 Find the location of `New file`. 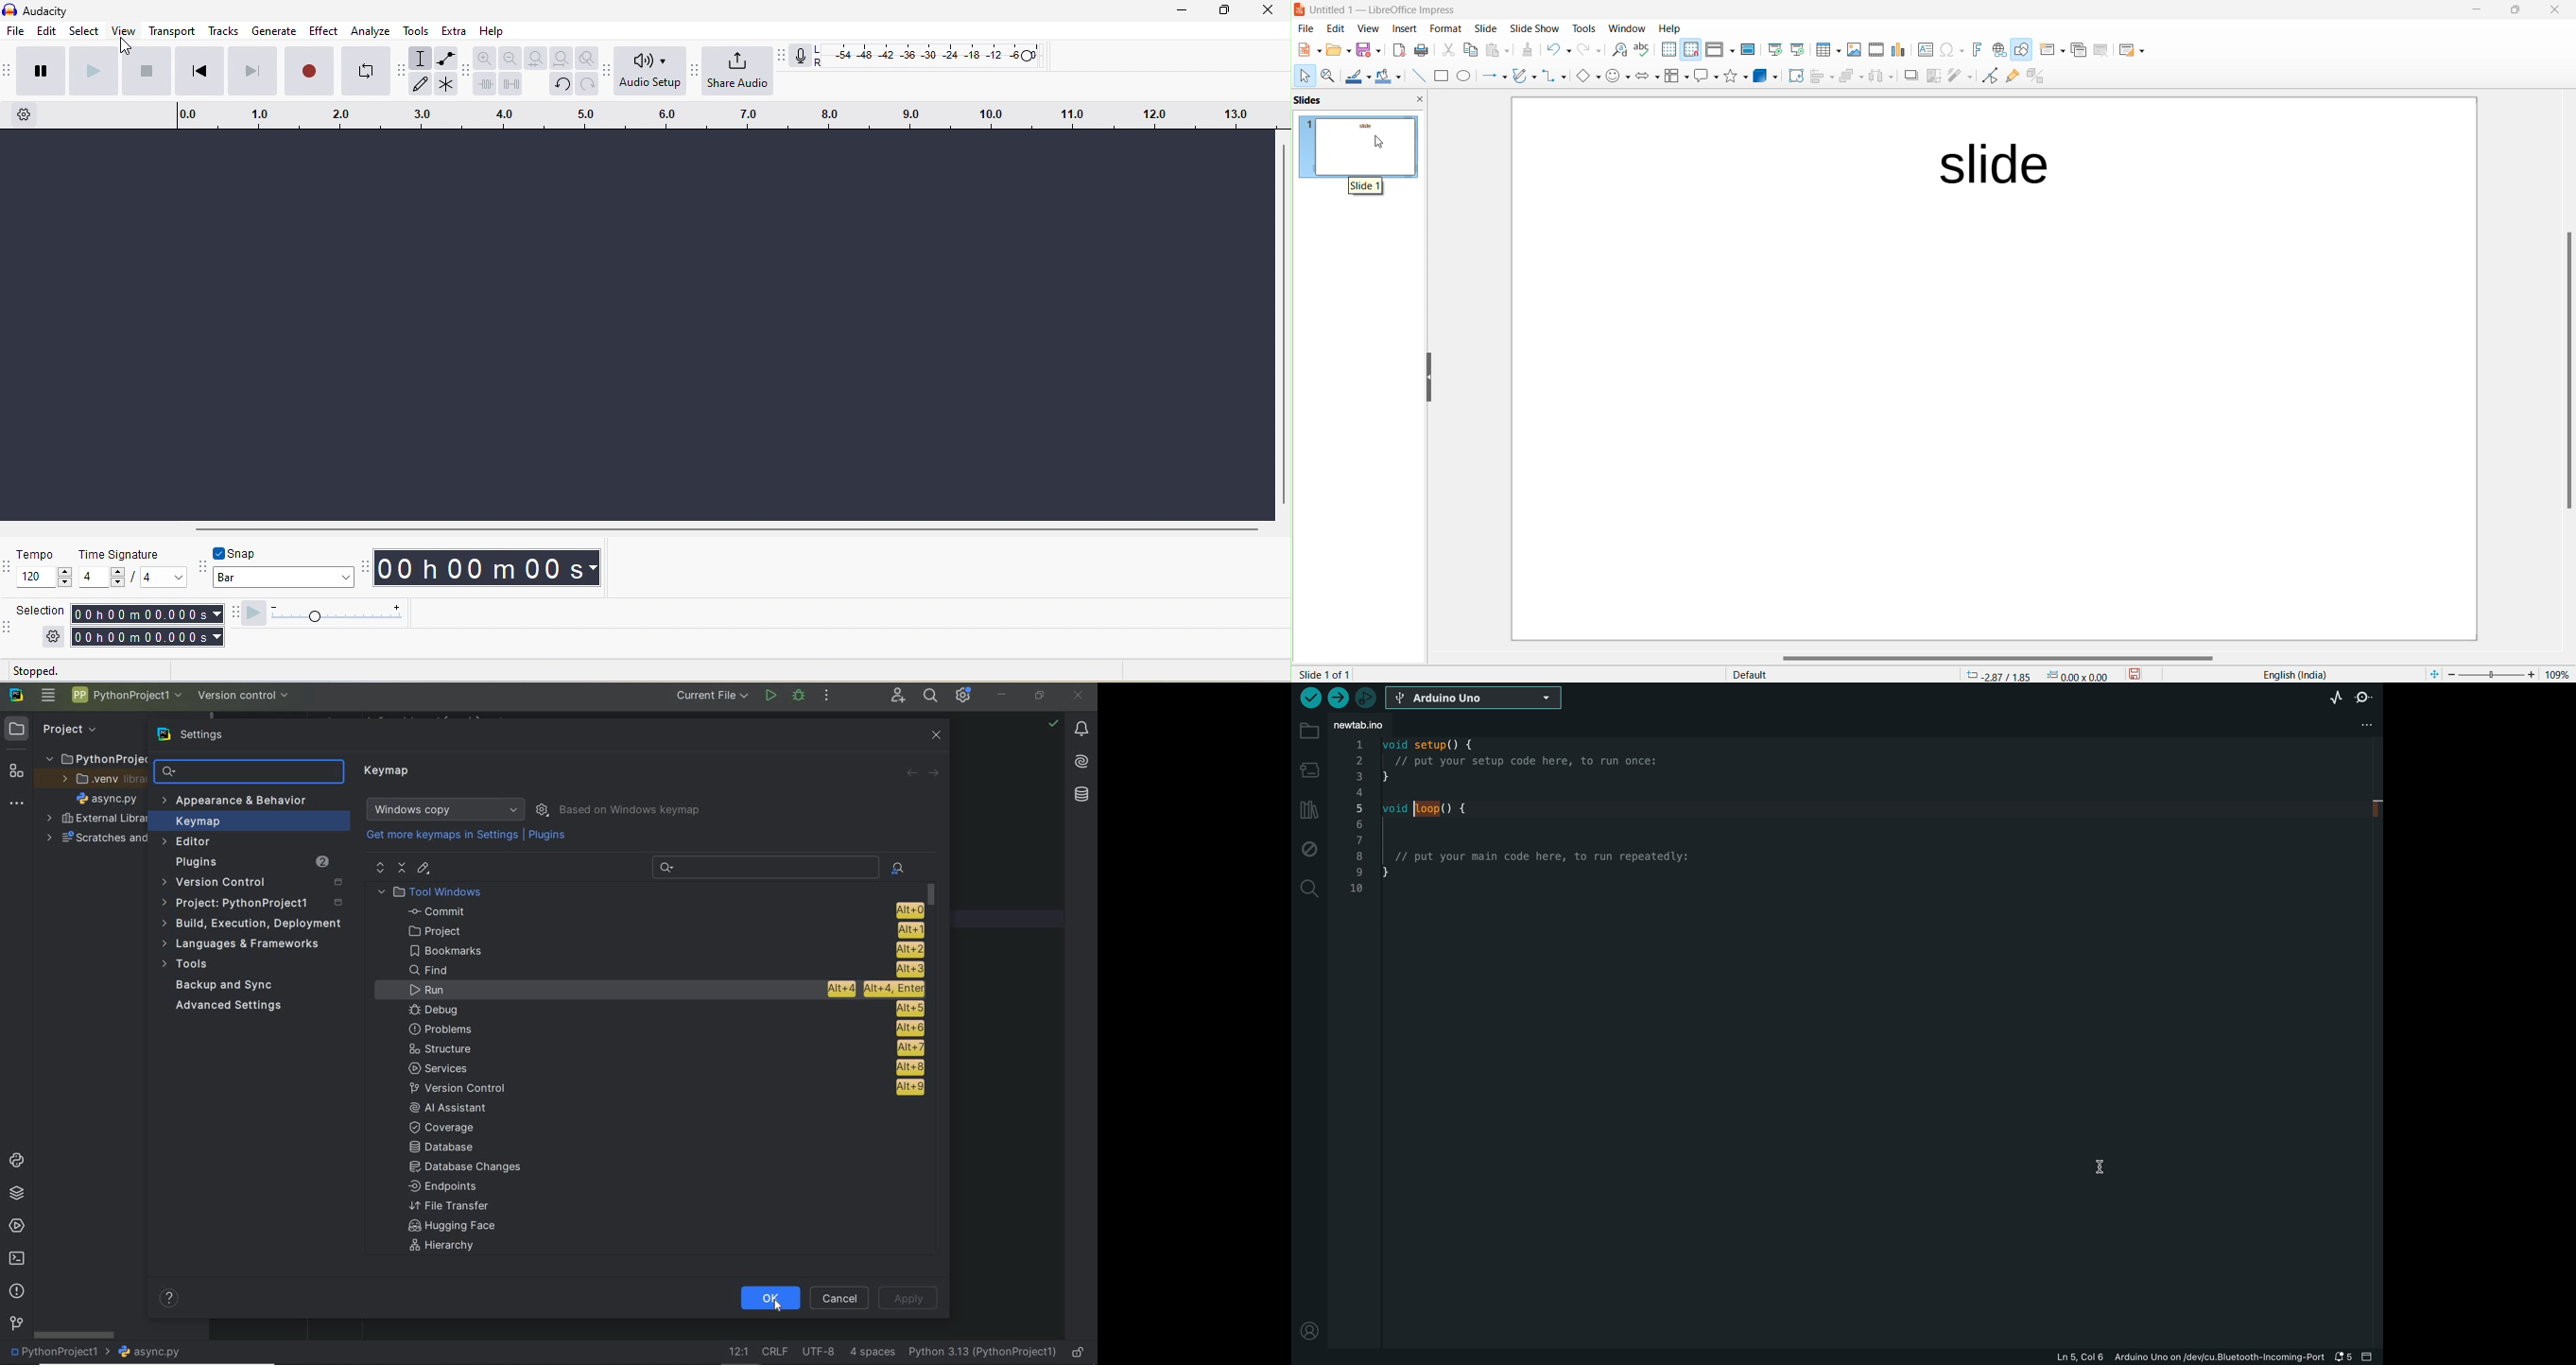

New file is located at coordinates (1337, 50).